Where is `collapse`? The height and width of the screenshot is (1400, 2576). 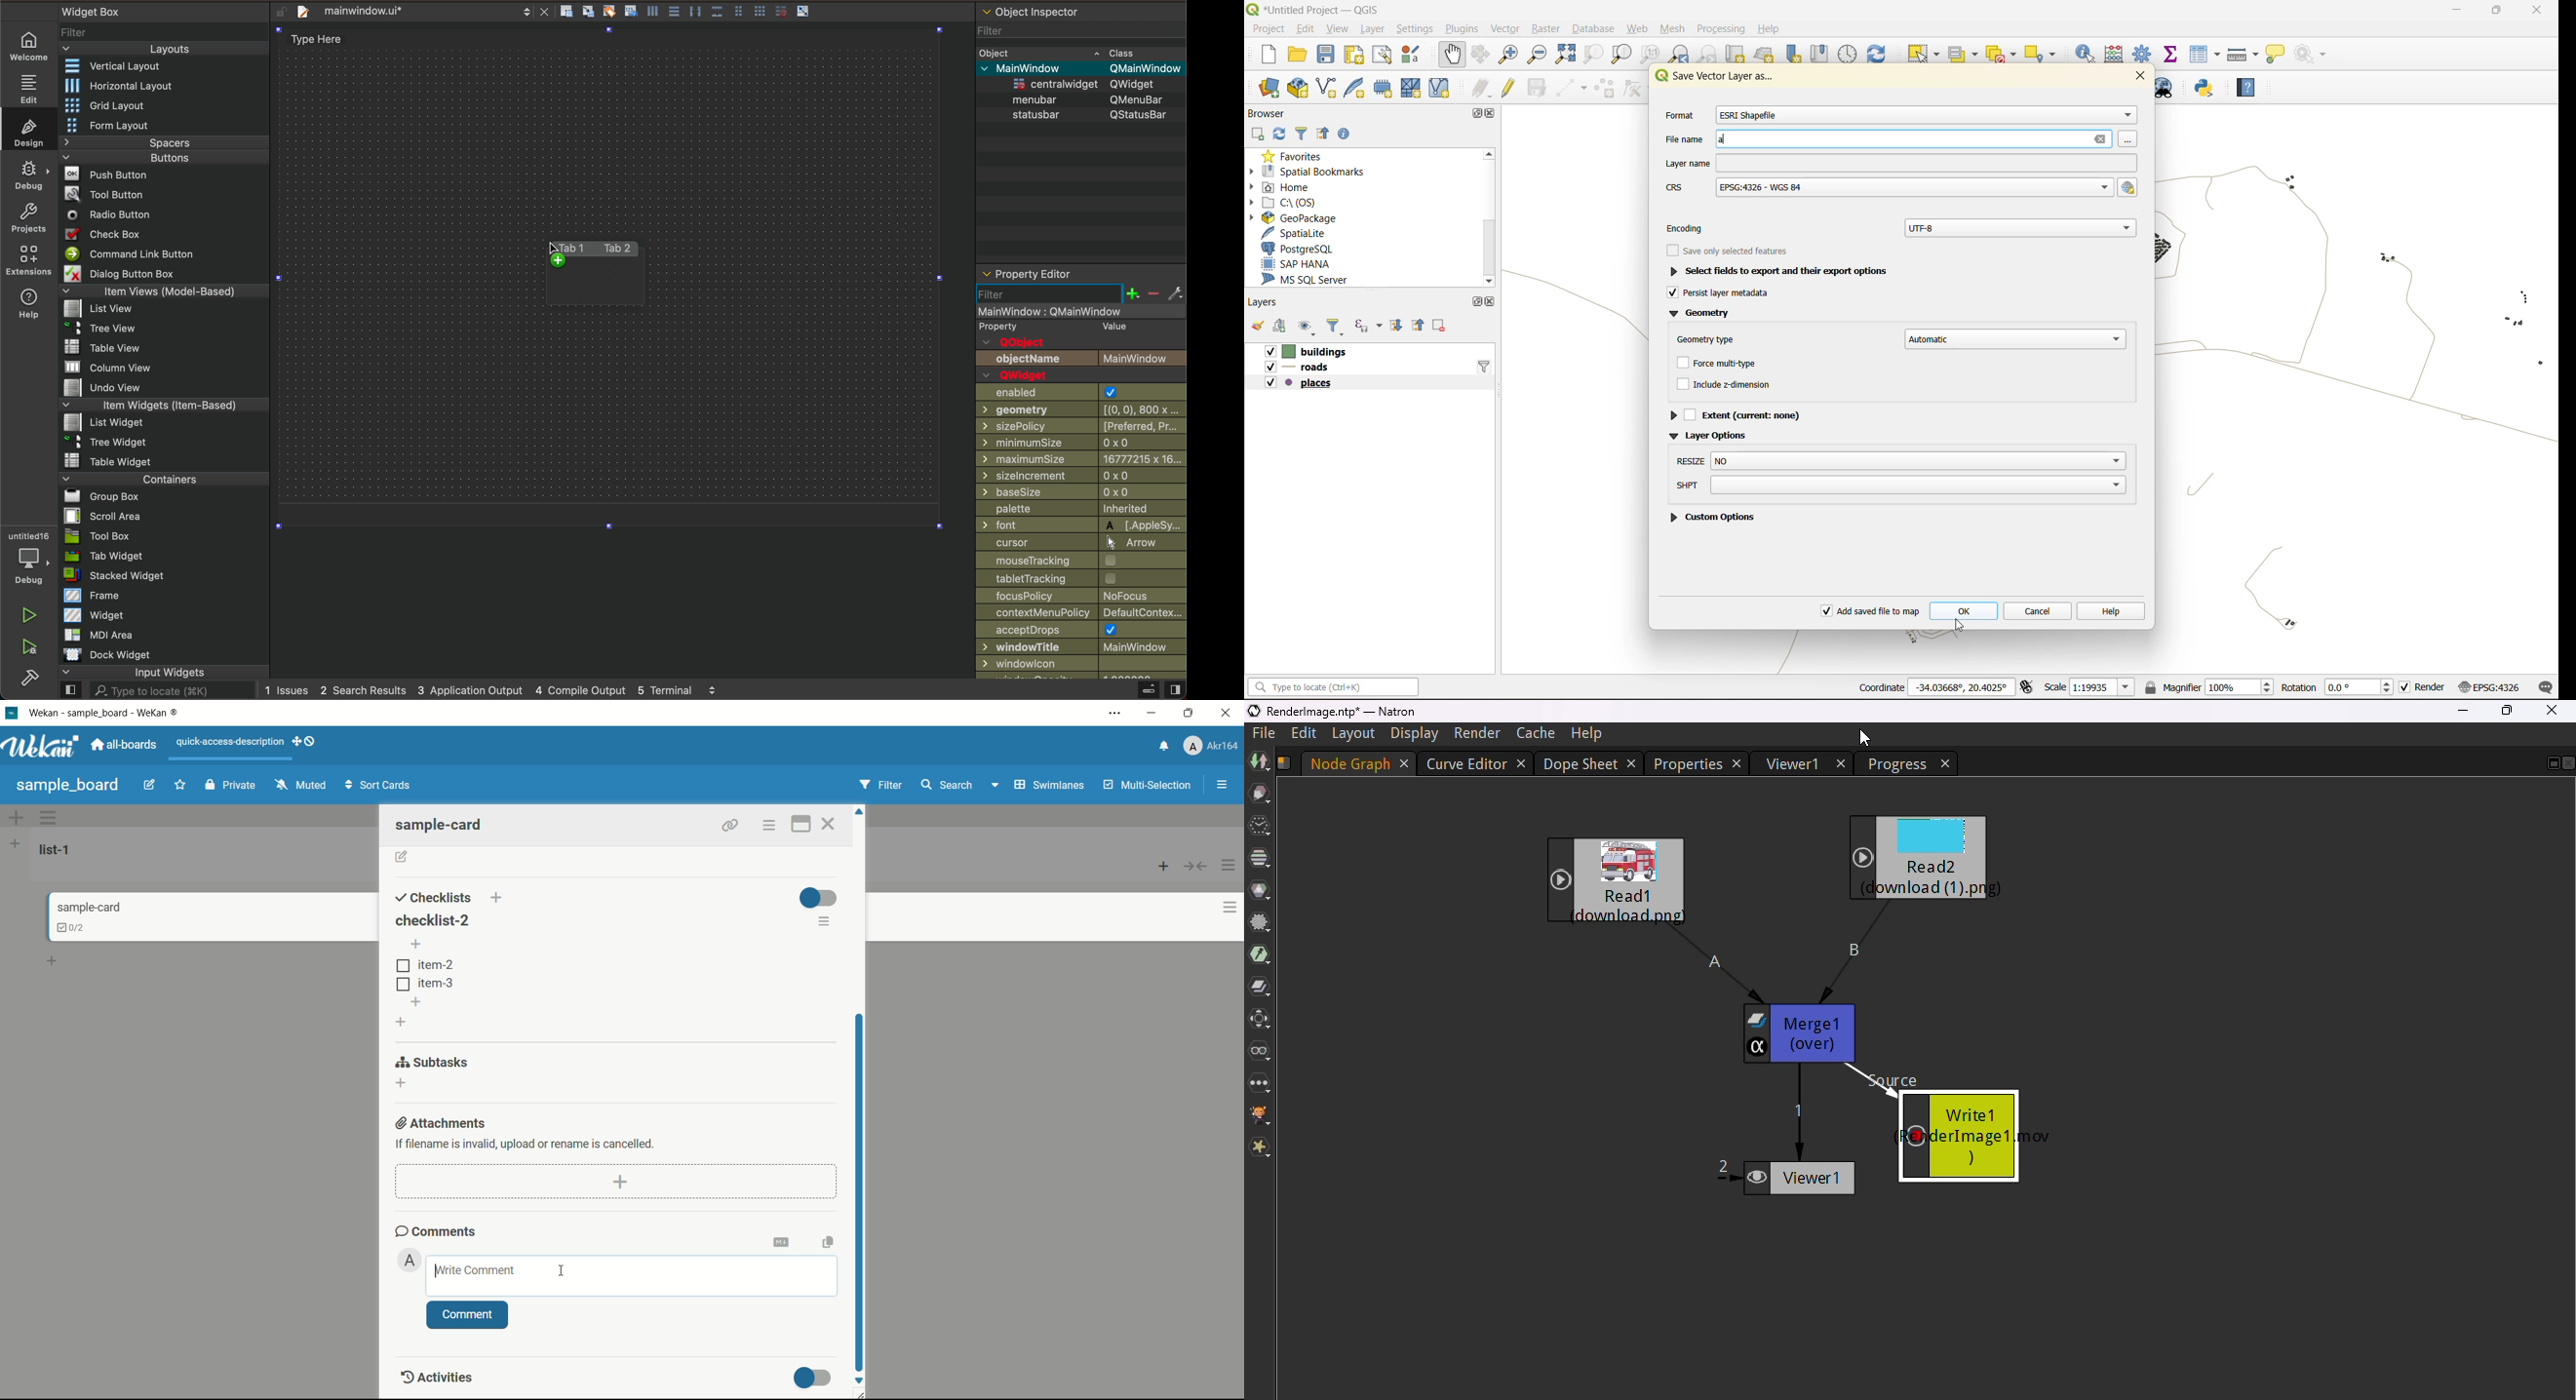
collapse is located at coordinates (1197, 867).